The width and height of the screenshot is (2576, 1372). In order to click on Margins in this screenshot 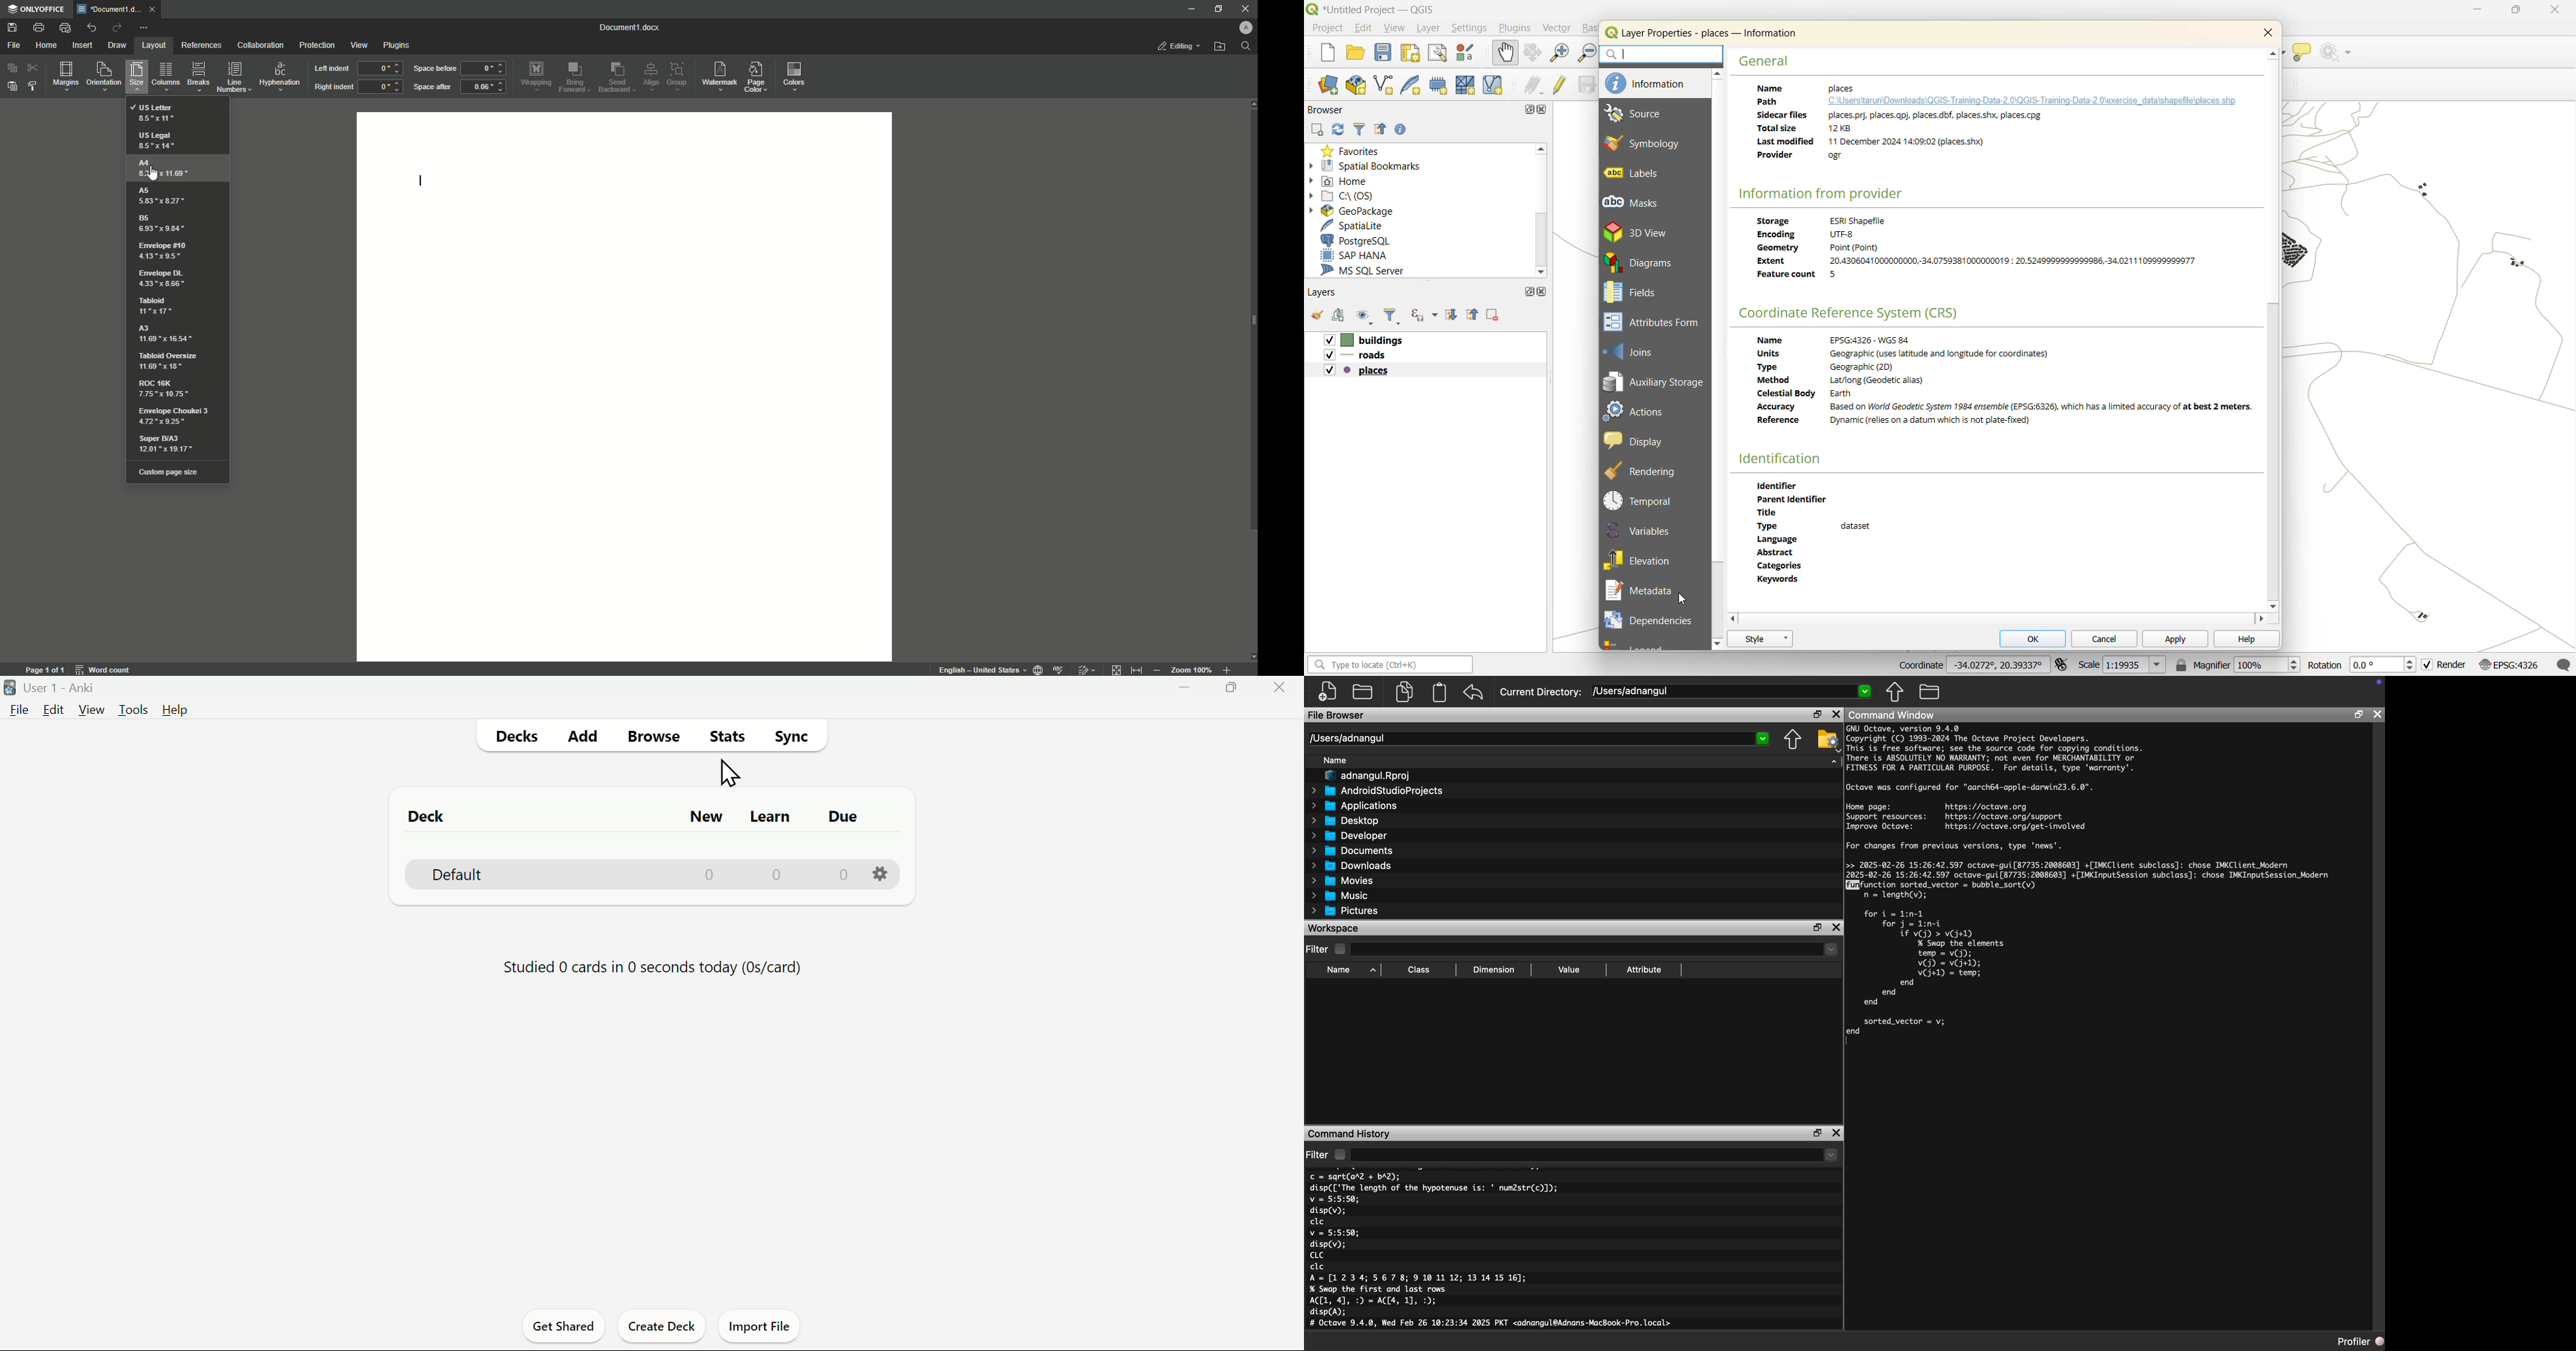, I will do `click(64, 77)`.